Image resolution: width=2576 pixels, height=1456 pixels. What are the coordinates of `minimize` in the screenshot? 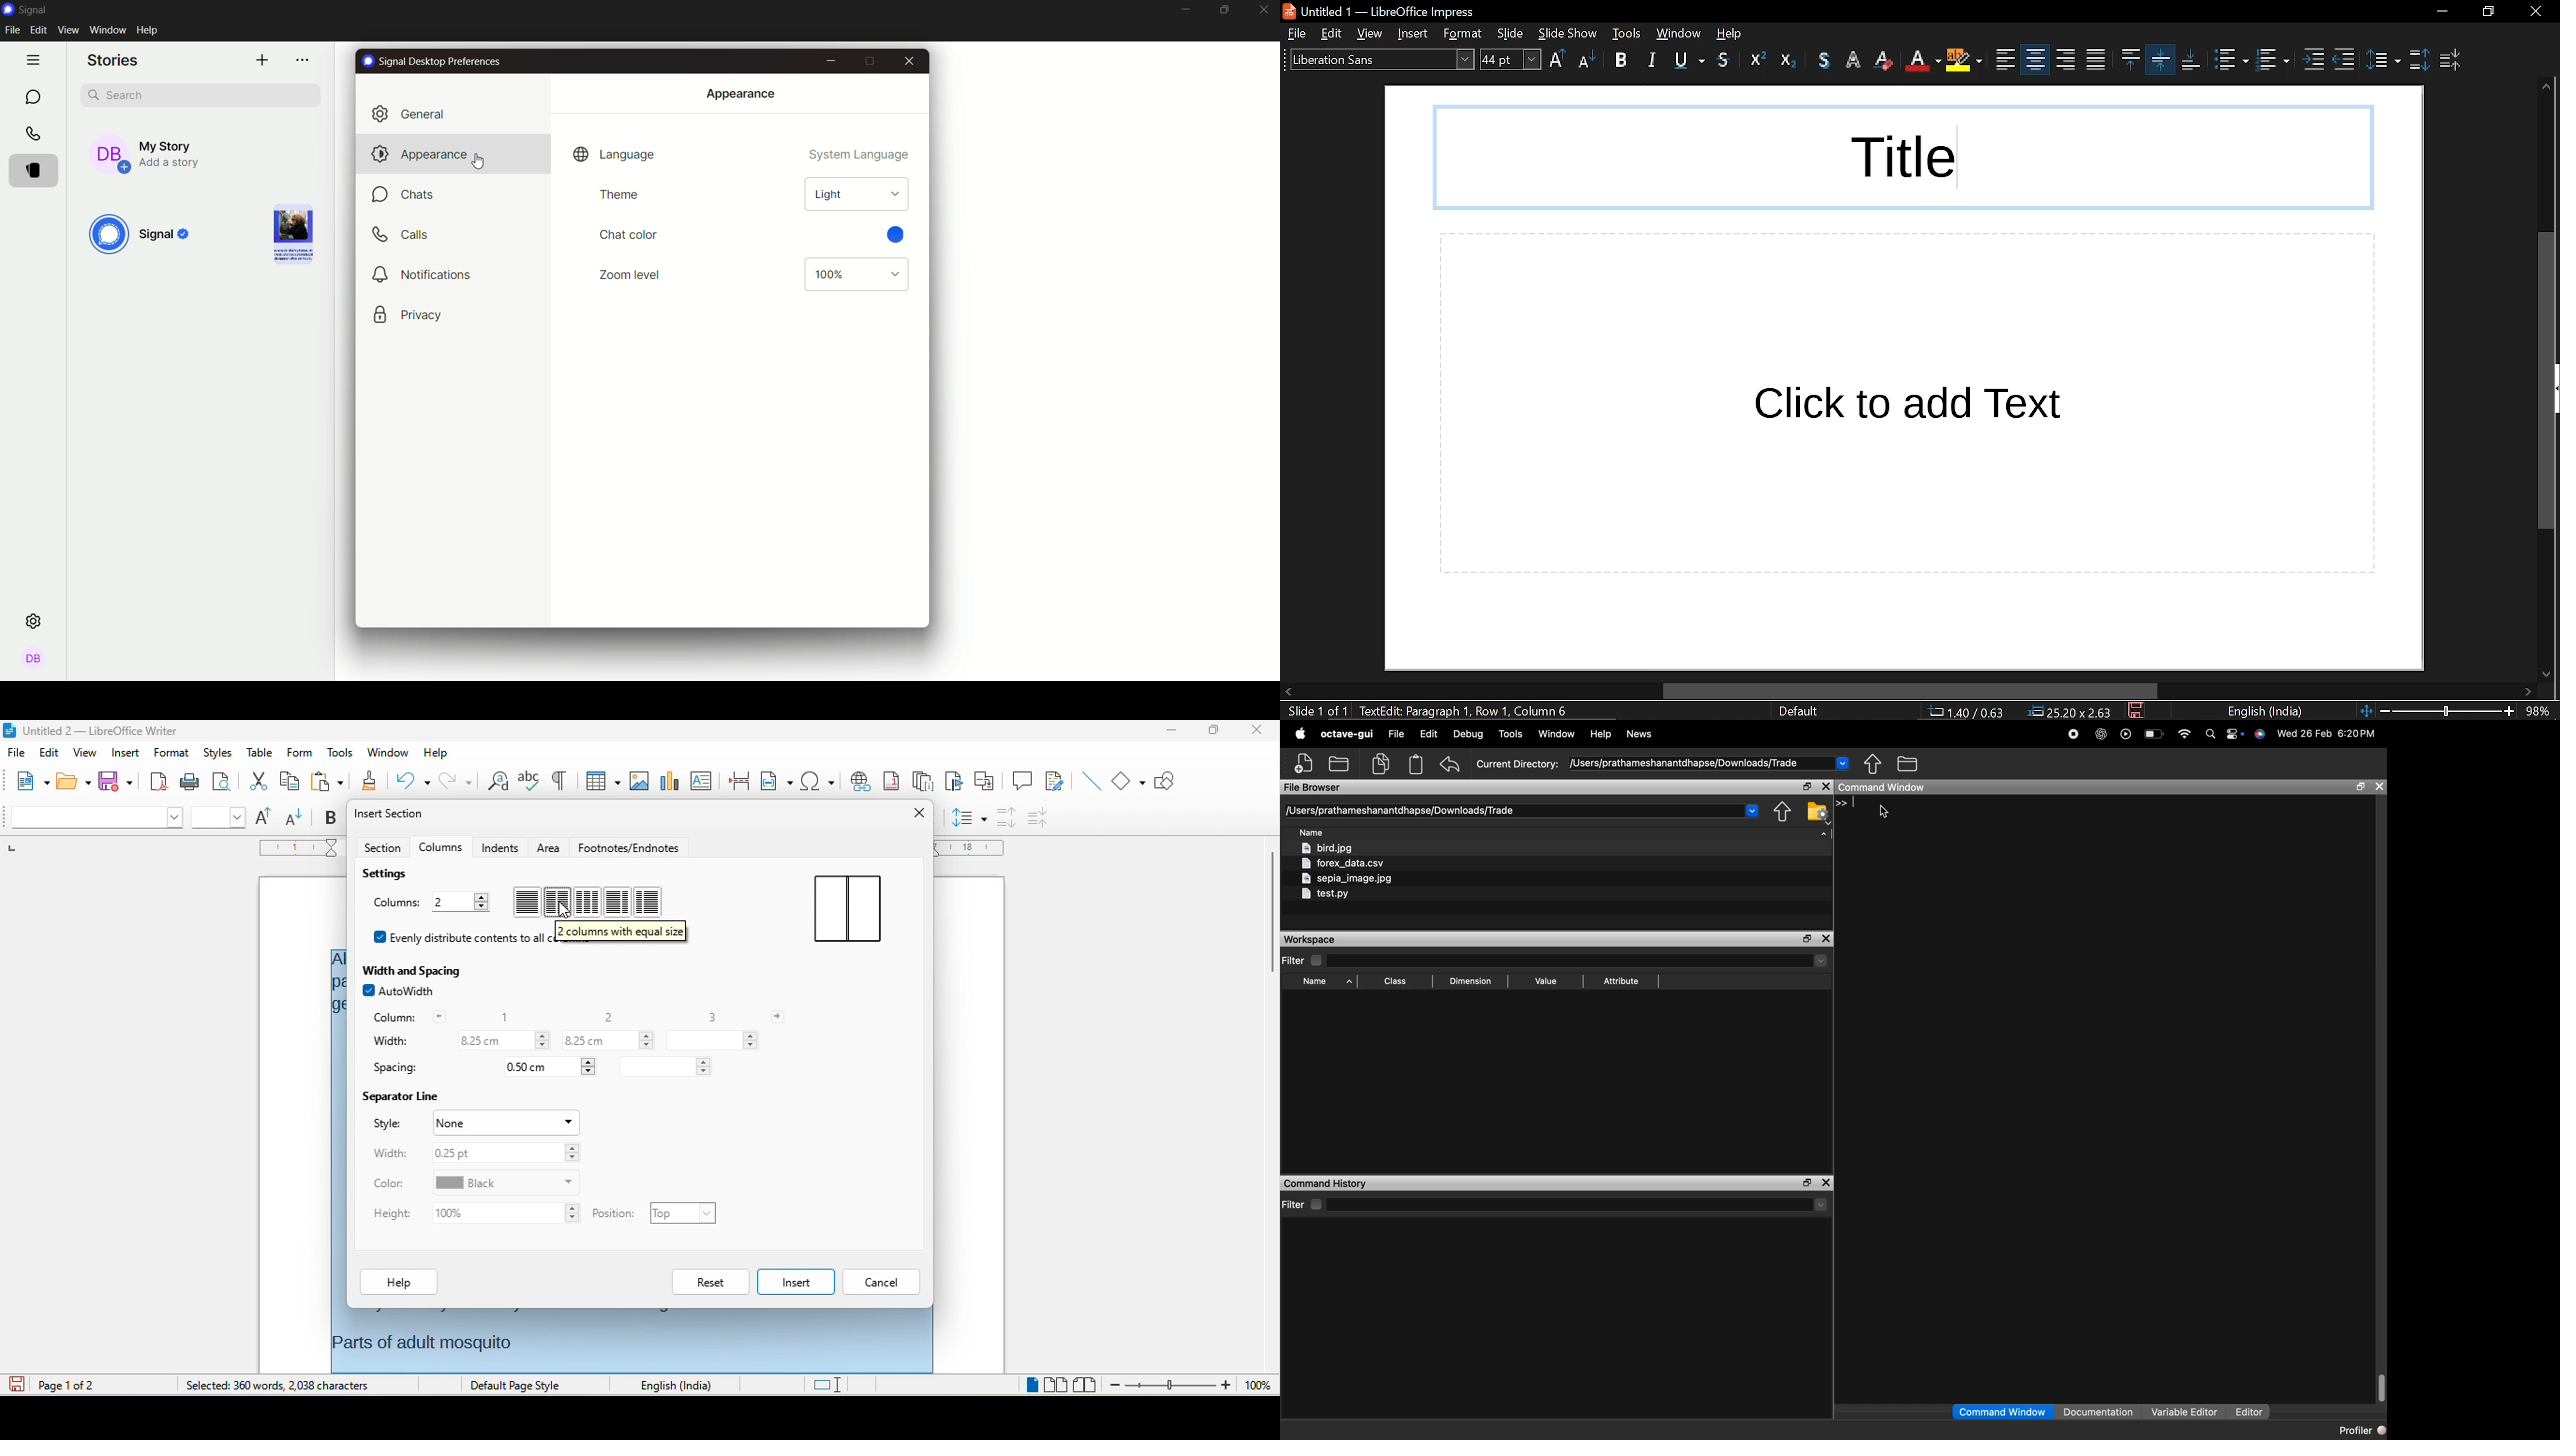 It's located at (1168, 732).